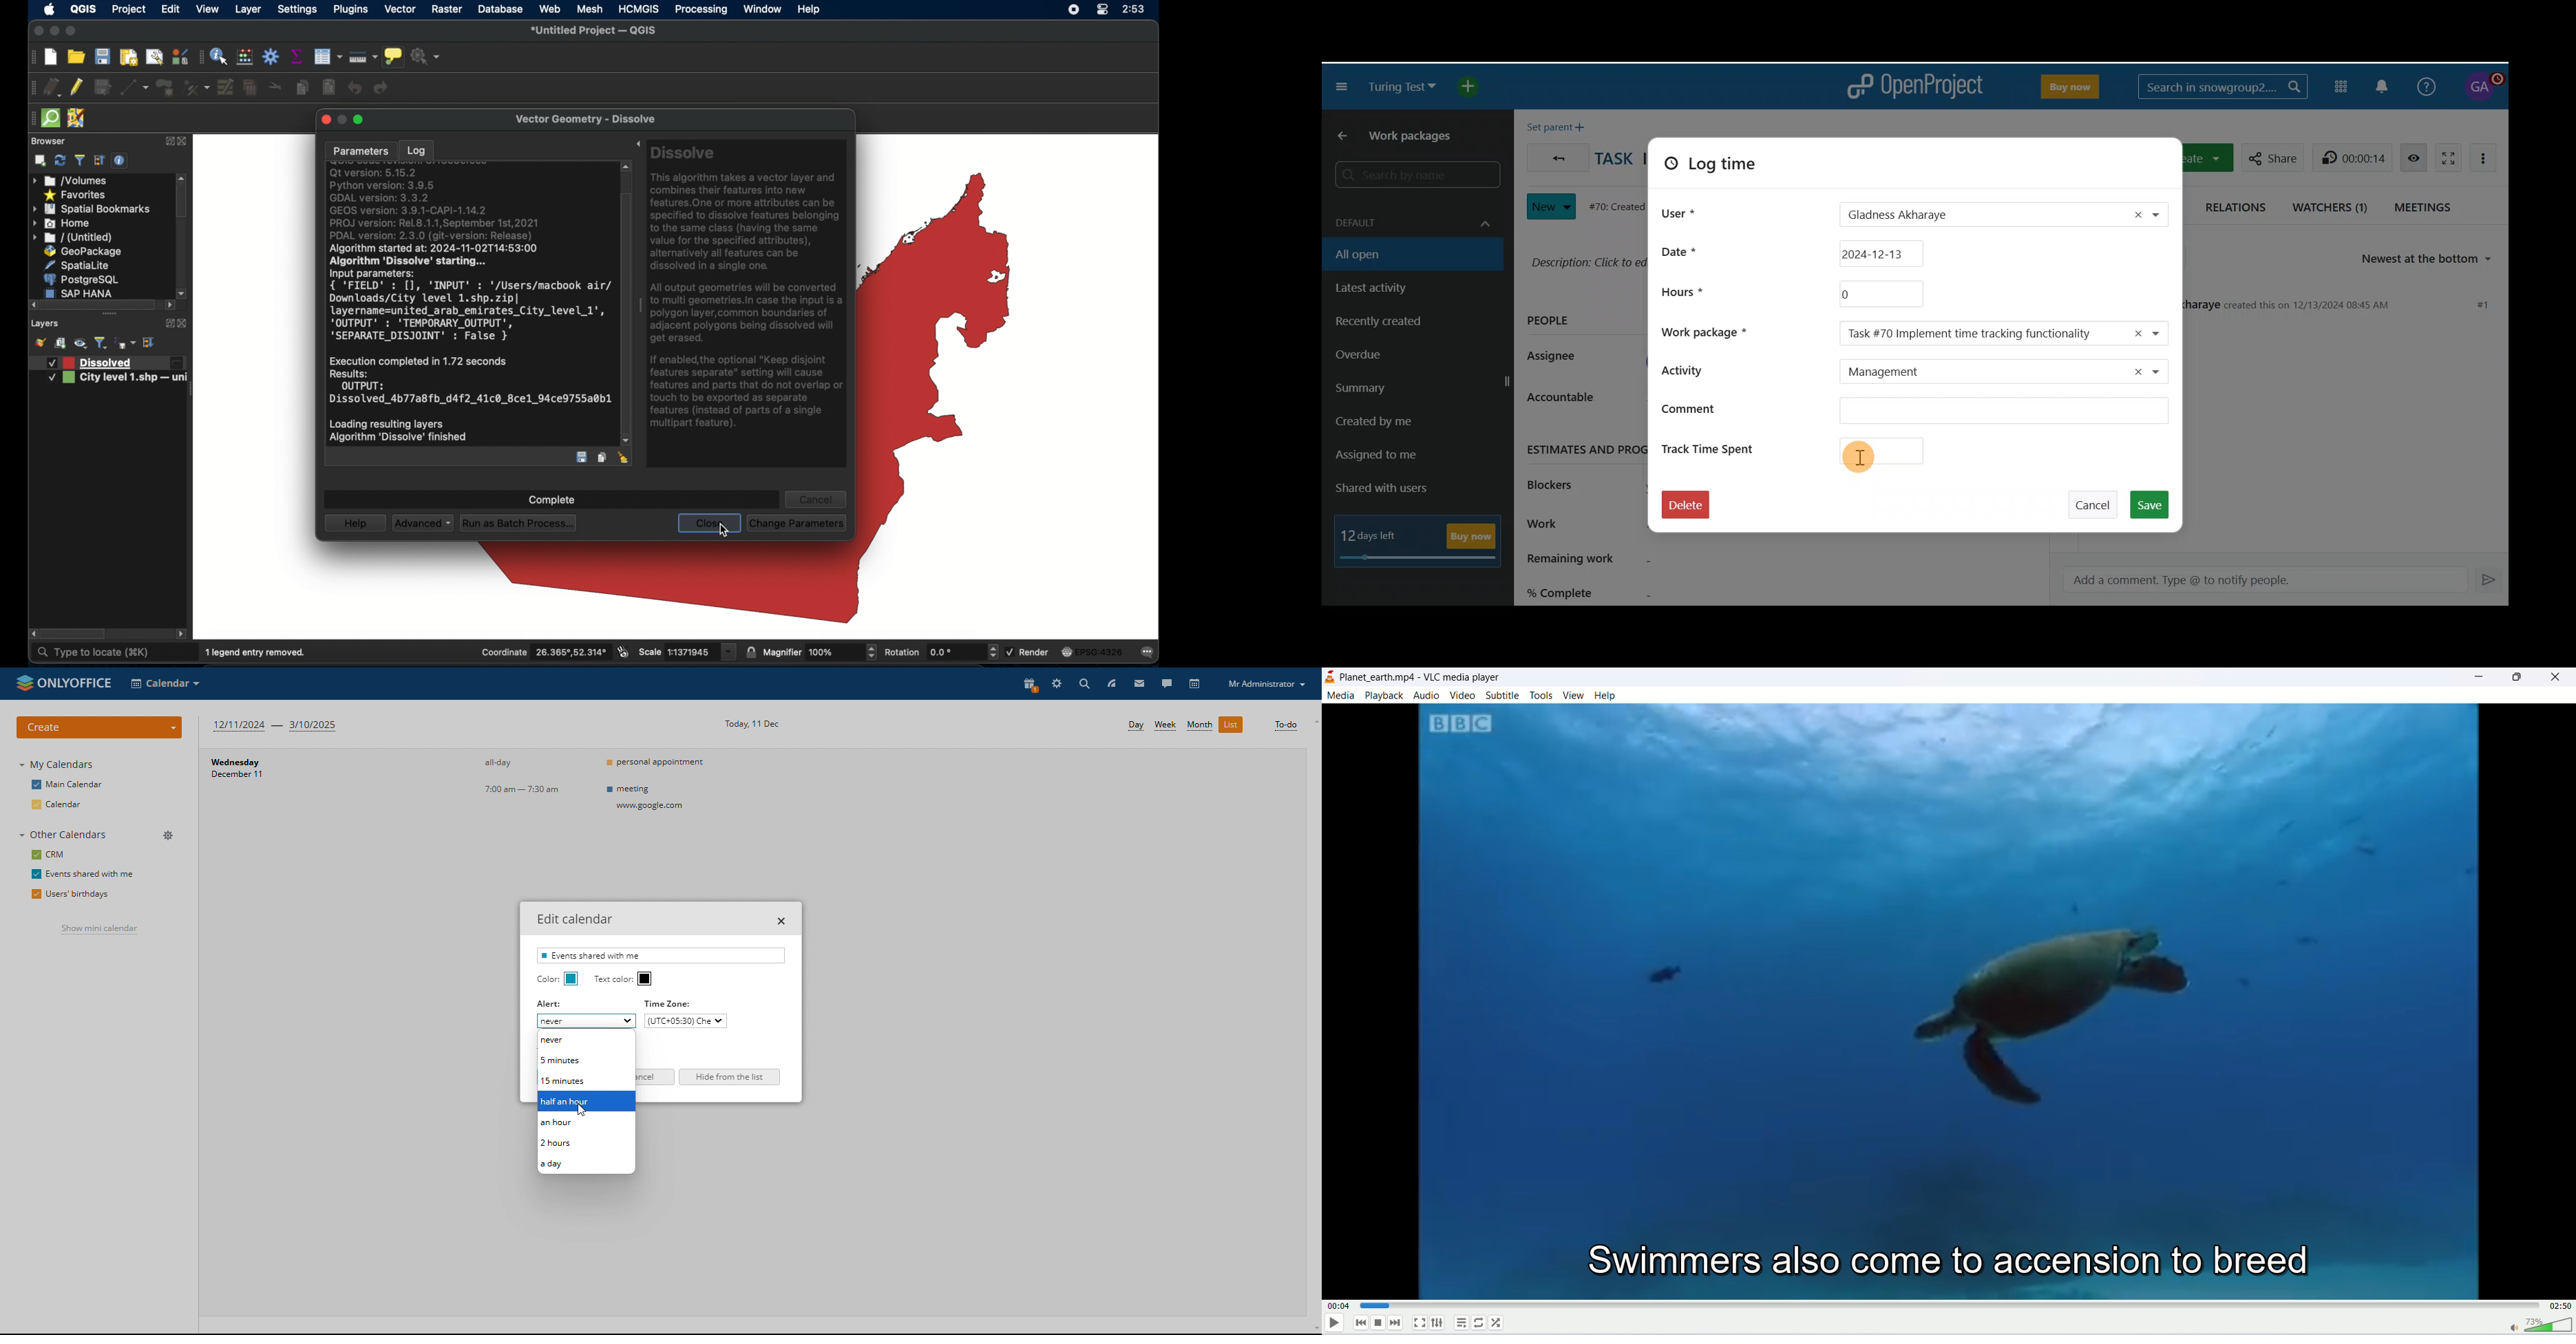  I want to click on complete, so click(553, 501).